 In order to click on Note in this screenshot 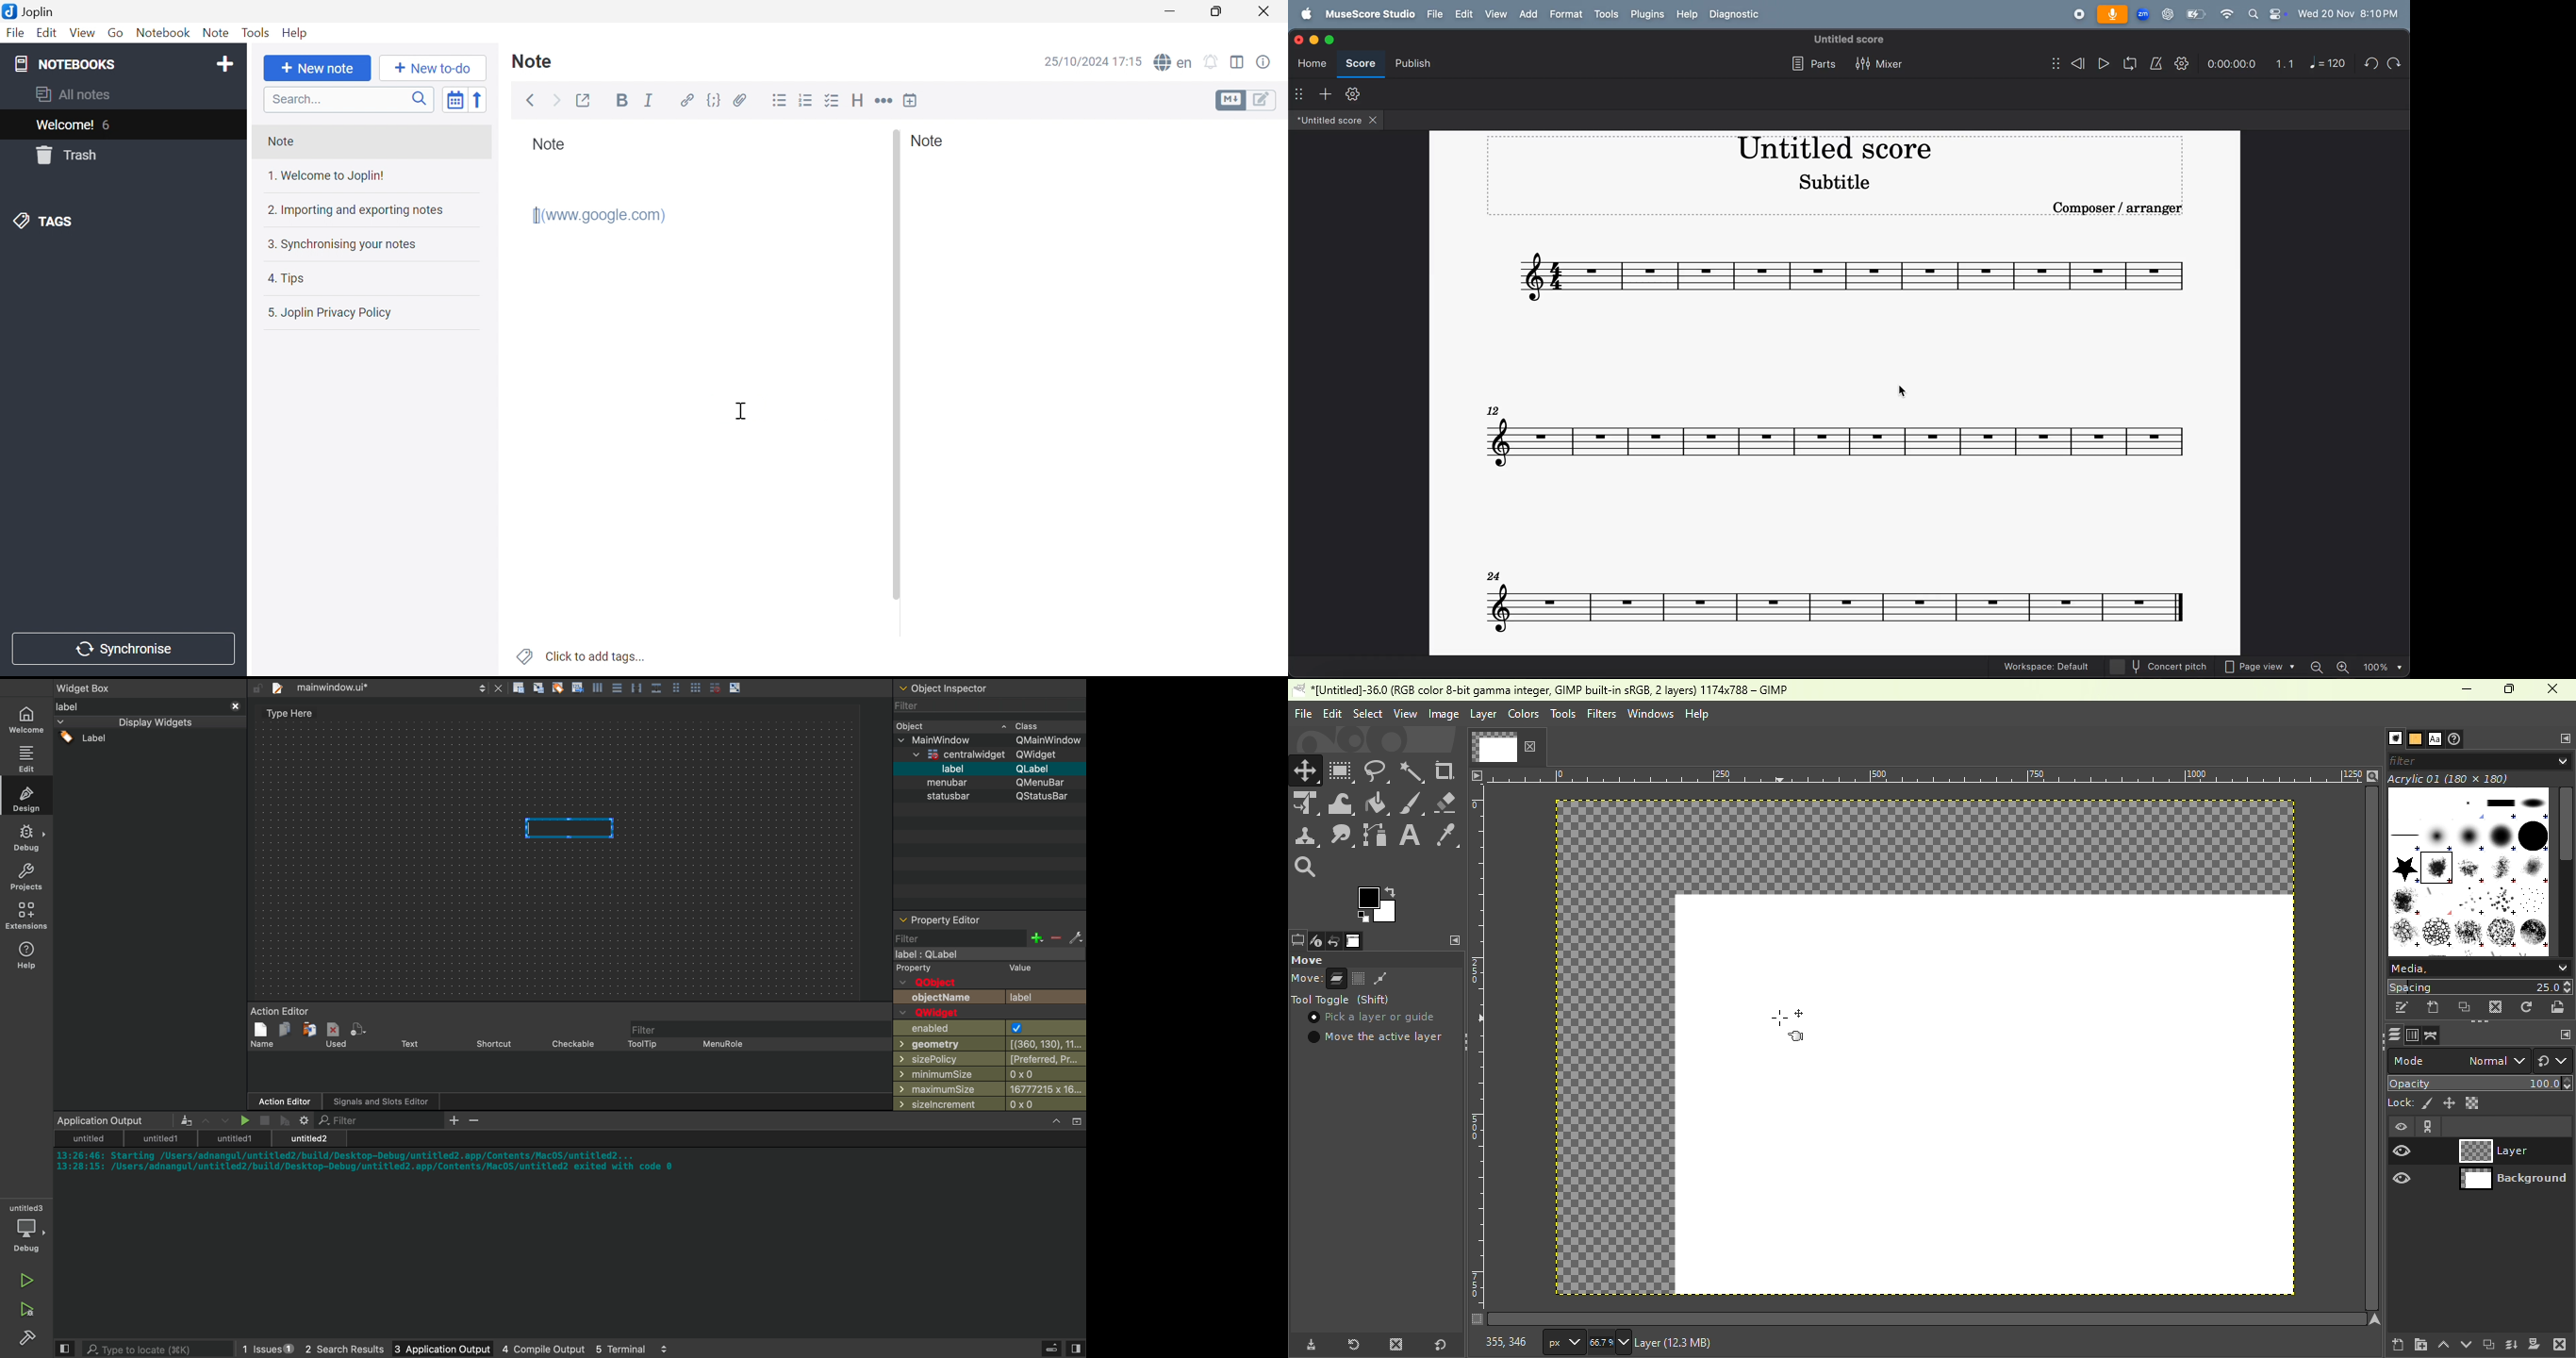, I will do `click(932, 141)`.